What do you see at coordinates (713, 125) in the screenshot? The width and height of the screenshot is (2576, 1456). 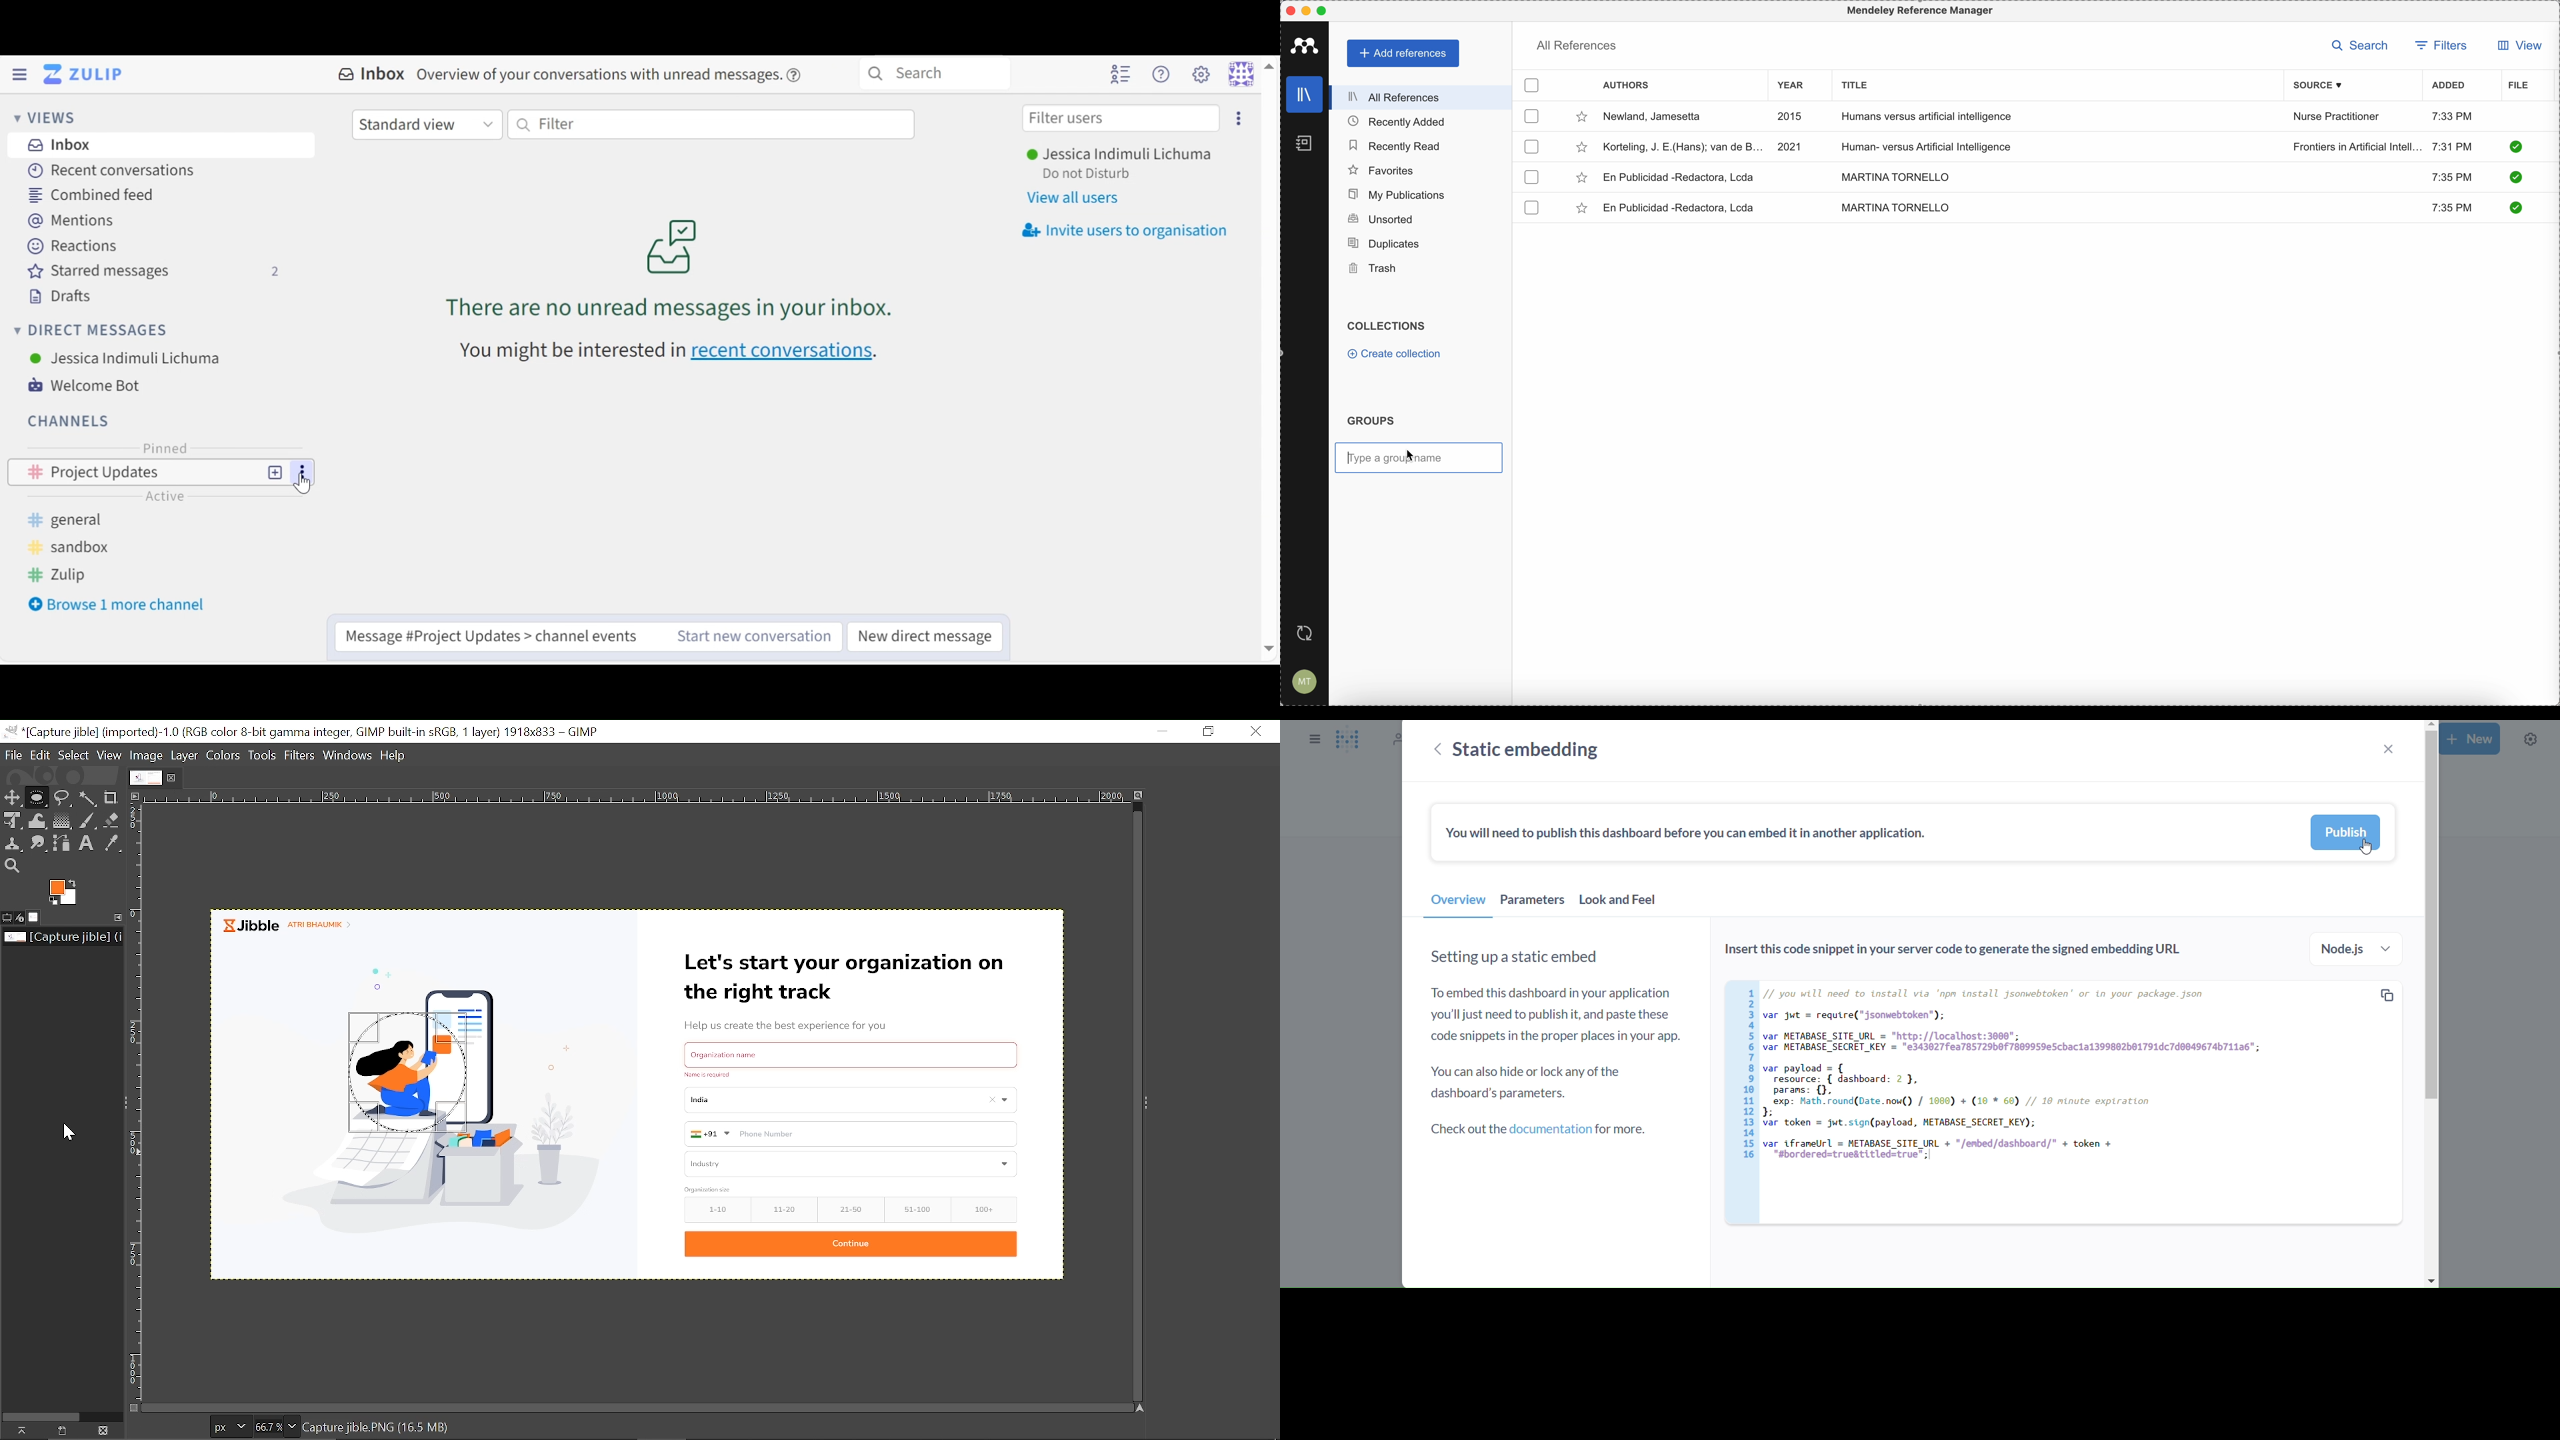 I see `Filter by text` at bounding box center [713, 125].